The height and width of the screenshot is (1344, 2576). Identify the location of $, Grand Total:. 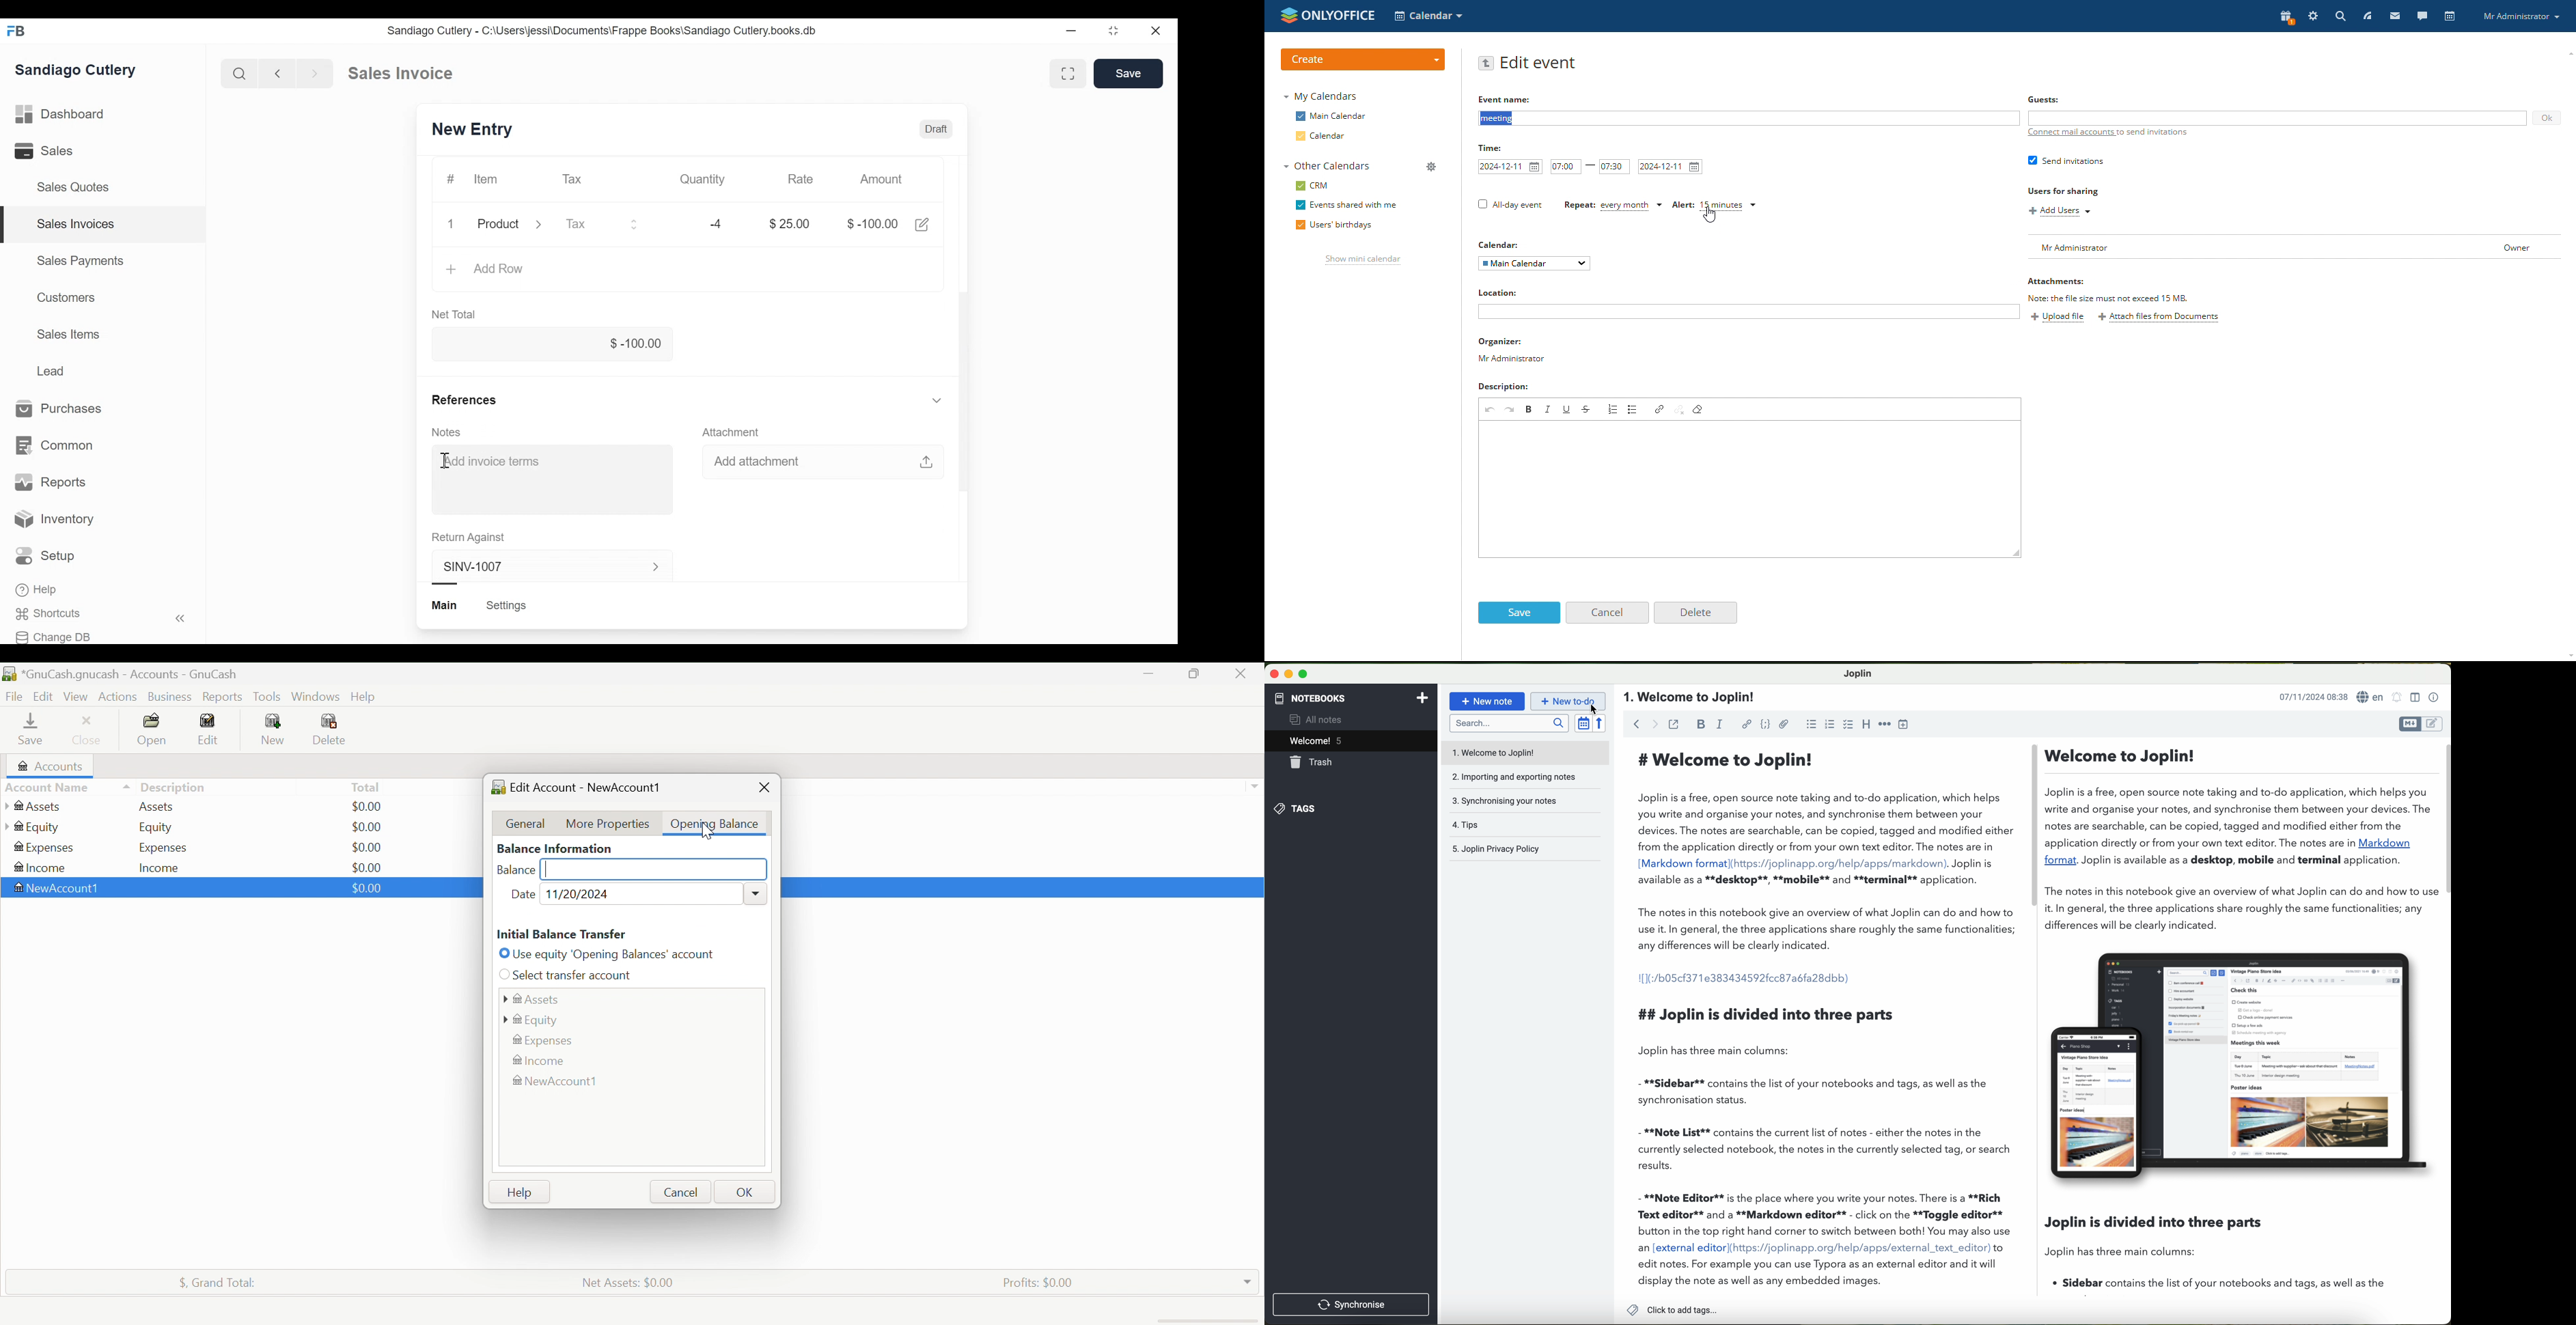
(221, 1282).